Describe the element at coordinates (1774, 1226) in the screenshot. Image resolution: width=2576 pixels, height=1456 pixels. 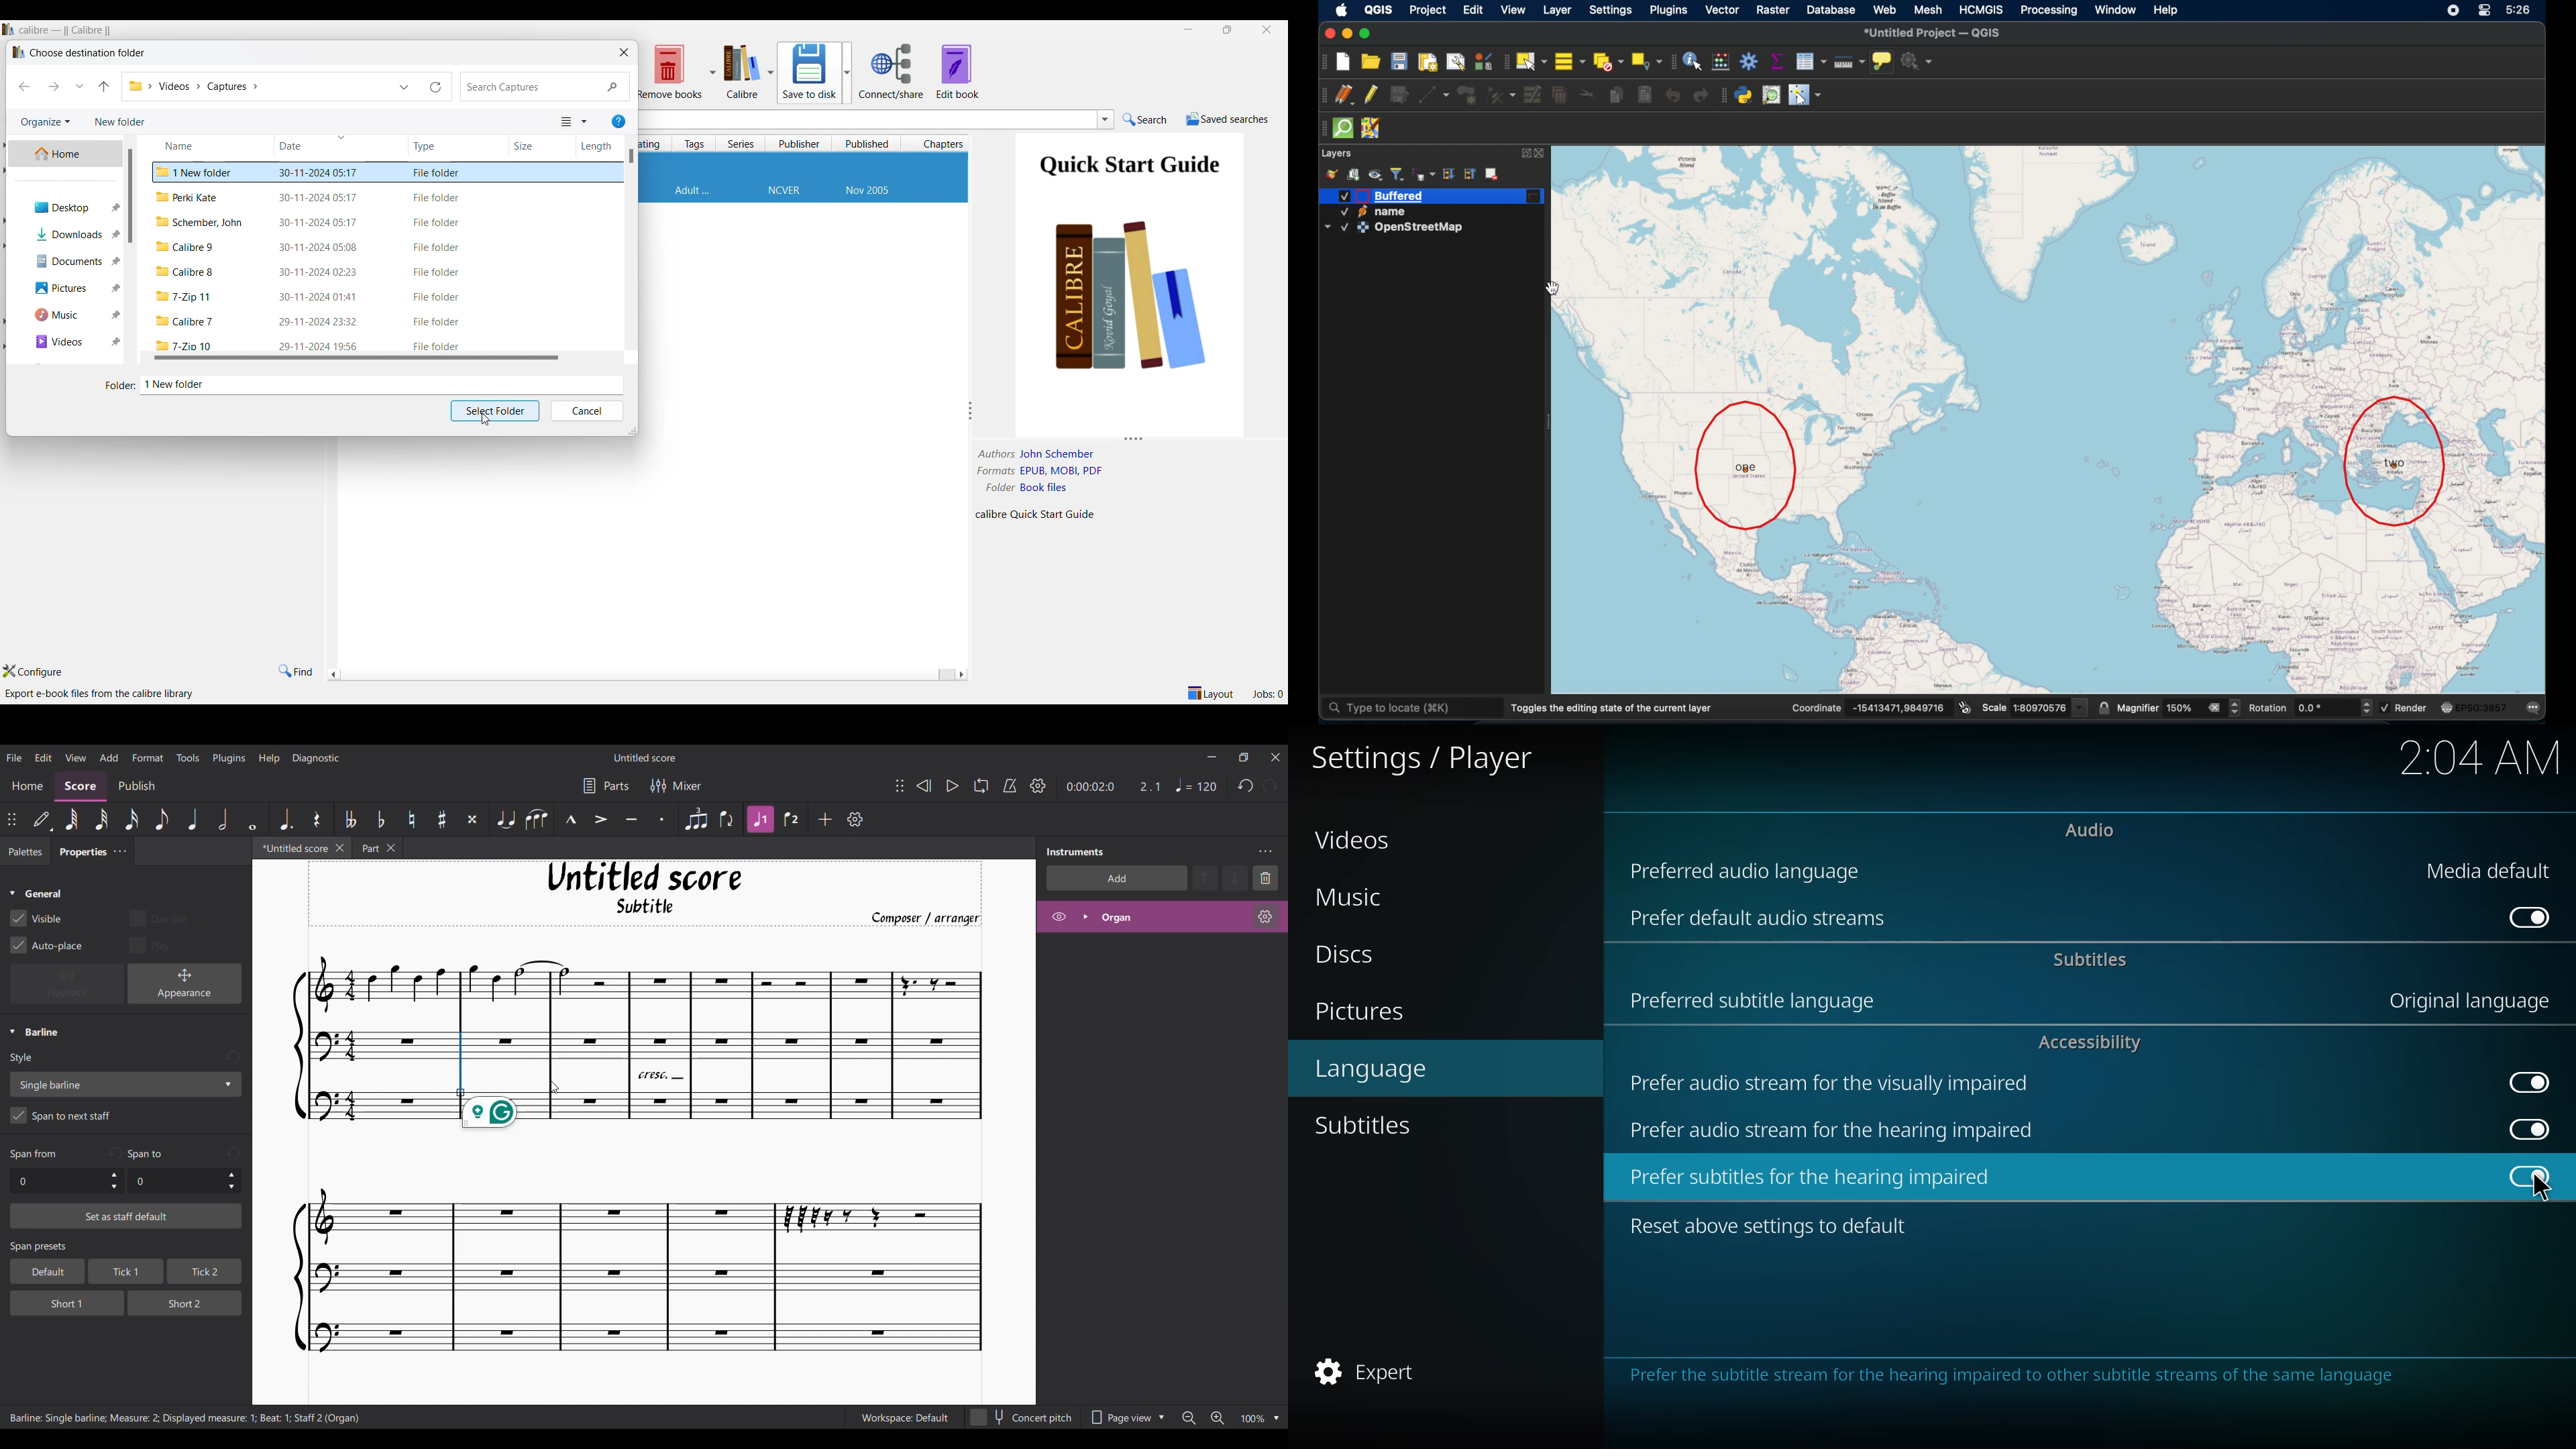
I see `reset to default` at that location.